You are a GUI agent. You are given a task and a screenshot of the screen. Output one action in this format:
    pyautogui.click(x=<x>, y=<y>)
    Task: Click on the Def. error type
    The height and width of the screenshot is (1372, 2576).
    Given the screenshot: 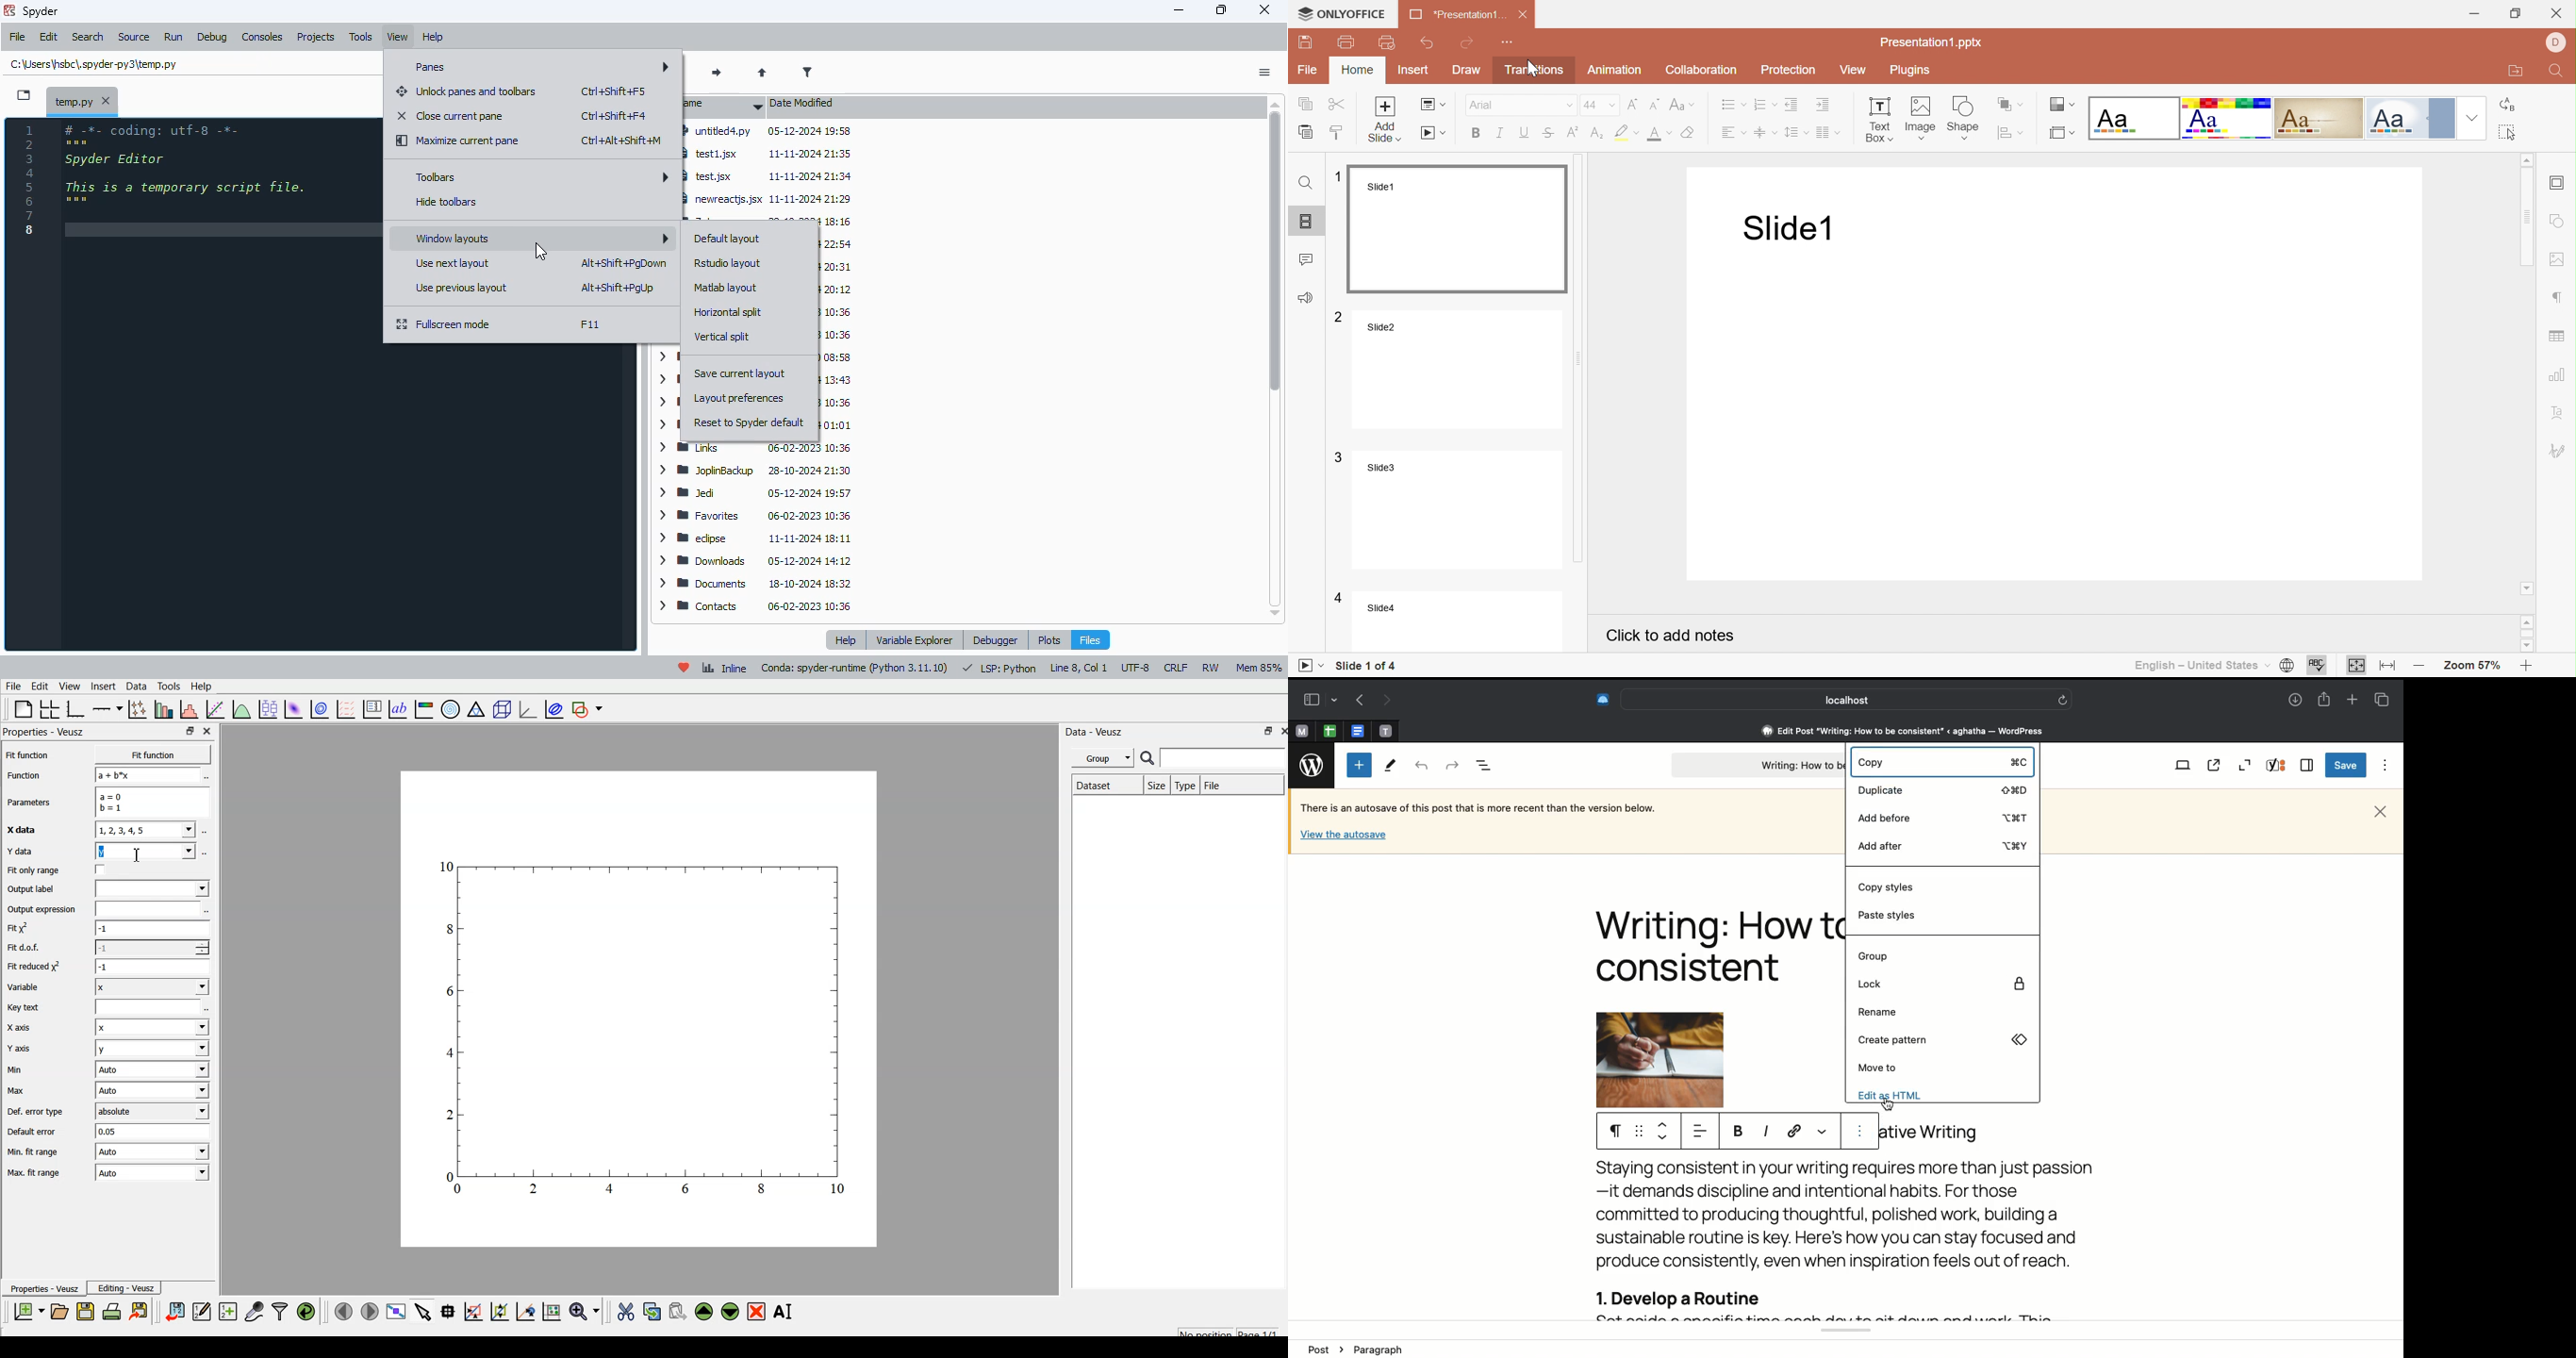 What is the action you would take?
    pyautogui.click(x=32, y=1112)
    